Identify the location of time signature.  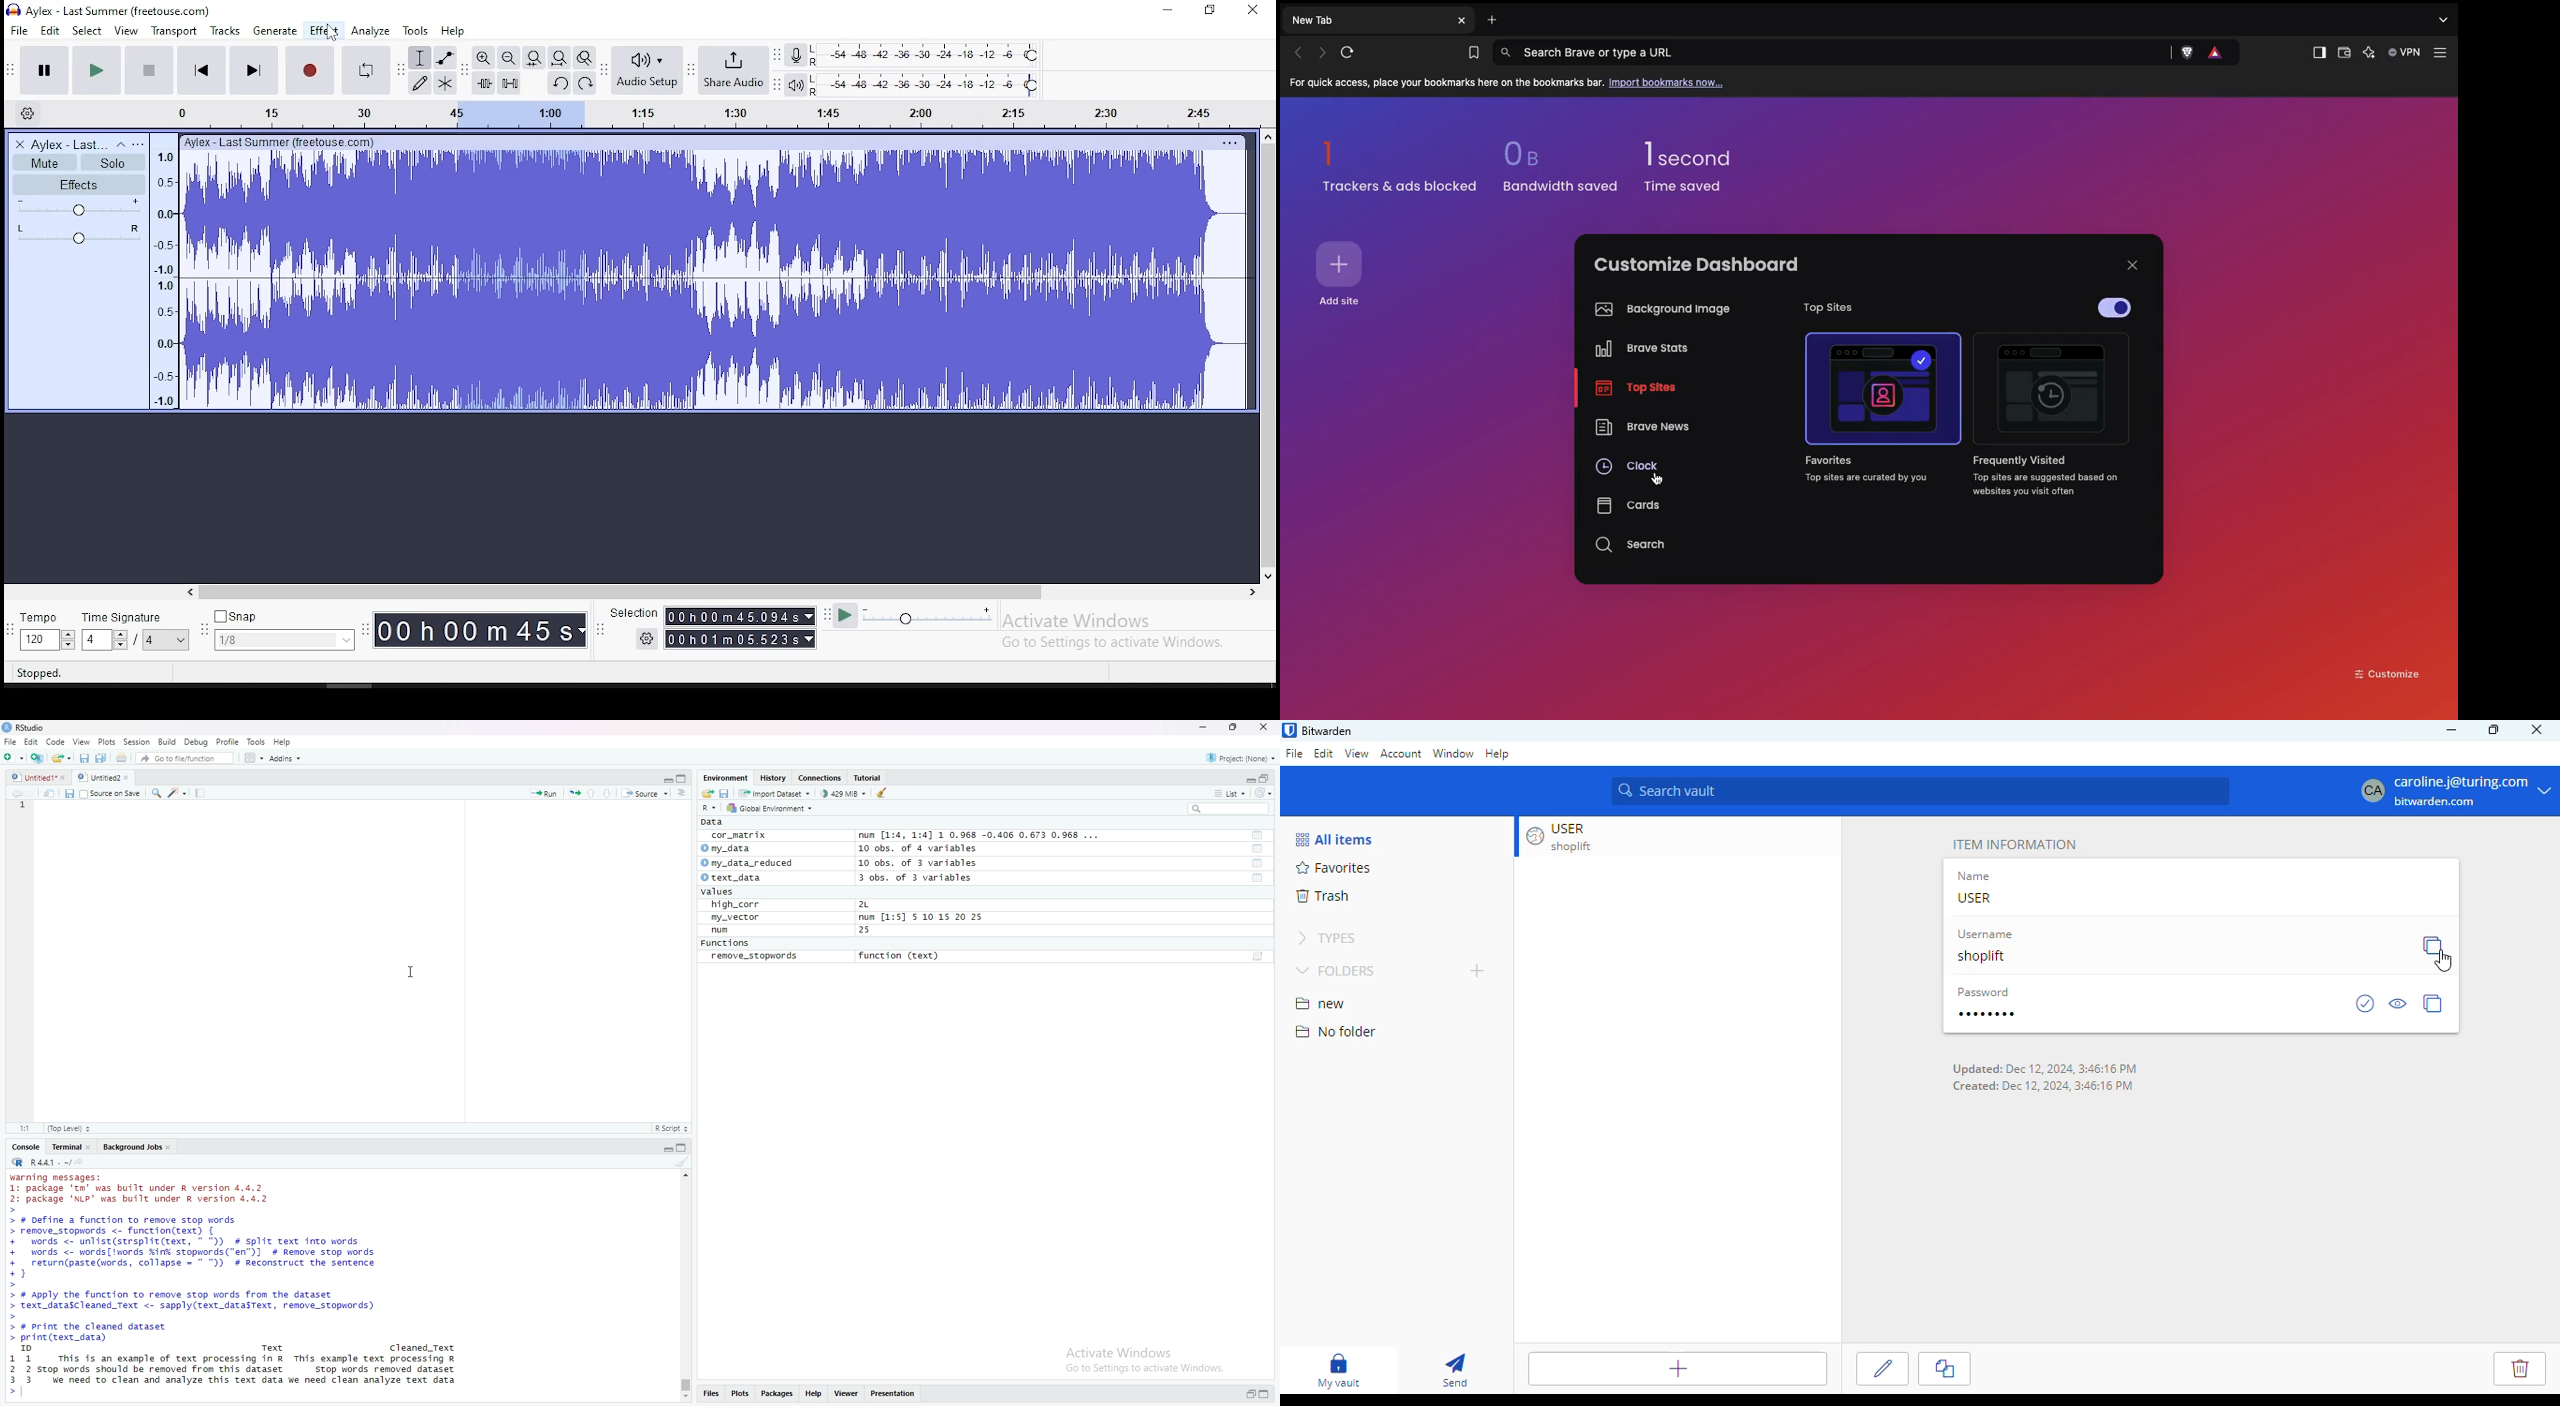
(136, 633).